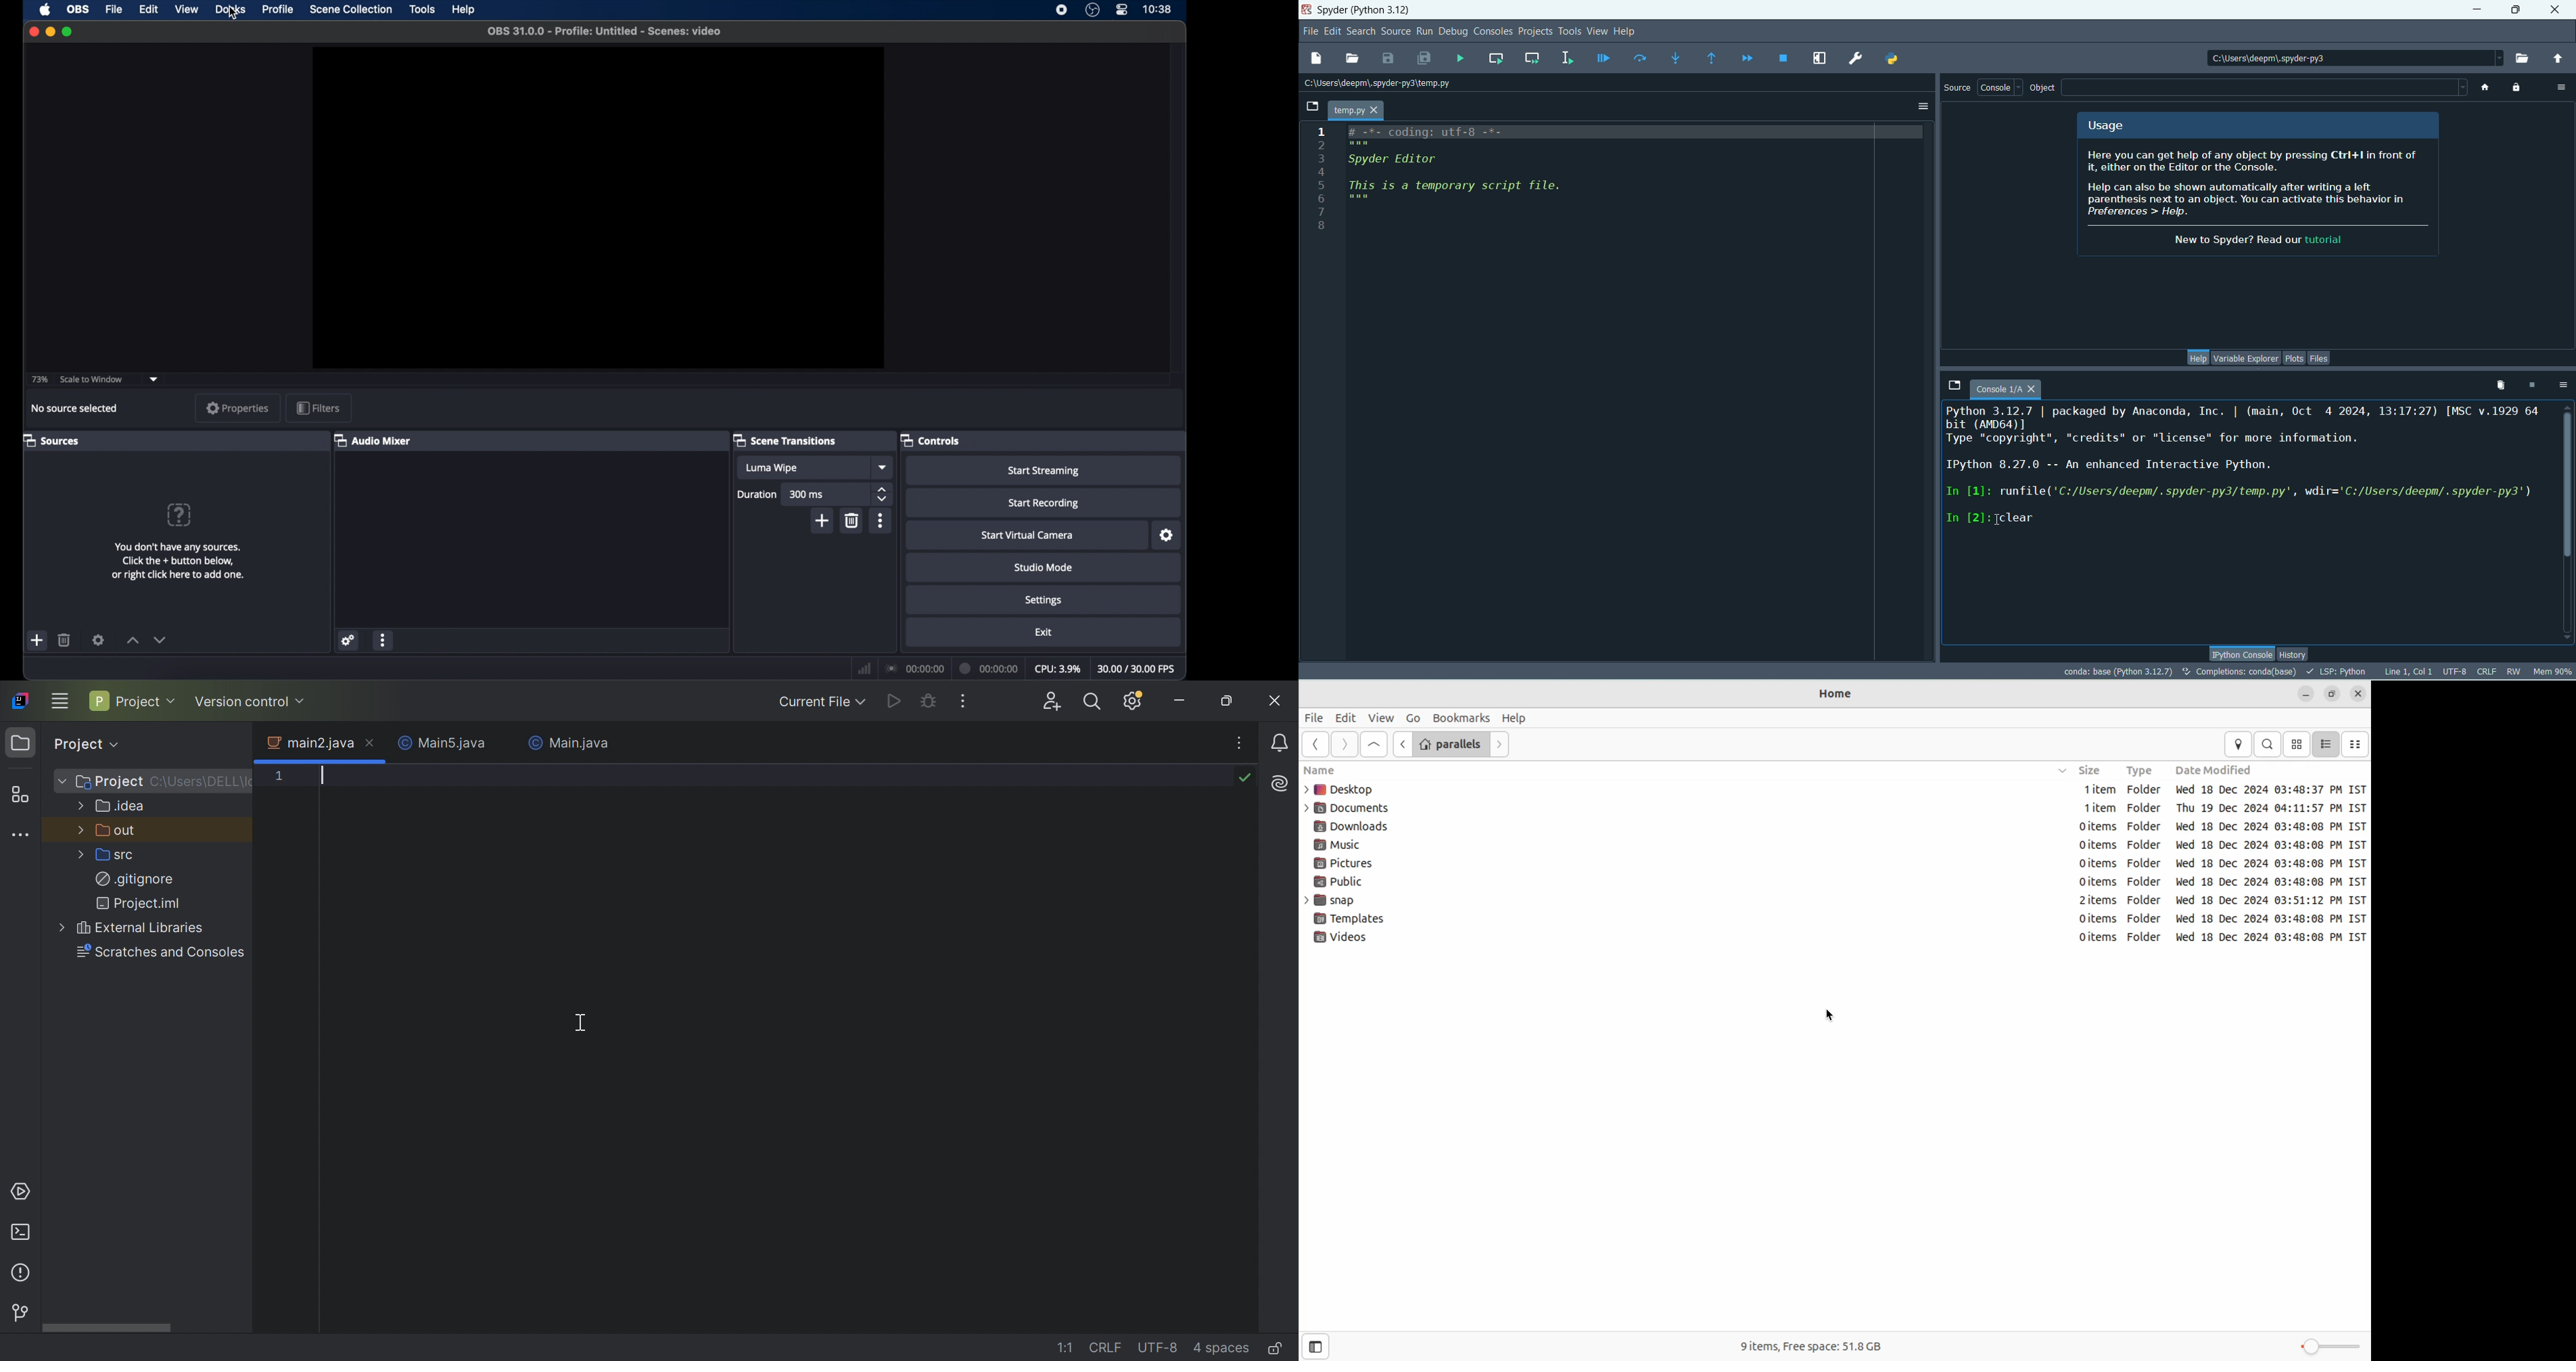 The height and width of the screenshot is (1372, 2576). Describe the element at coordinates (1315, 1348) in the screenshot. I see `open side bar` at that location.